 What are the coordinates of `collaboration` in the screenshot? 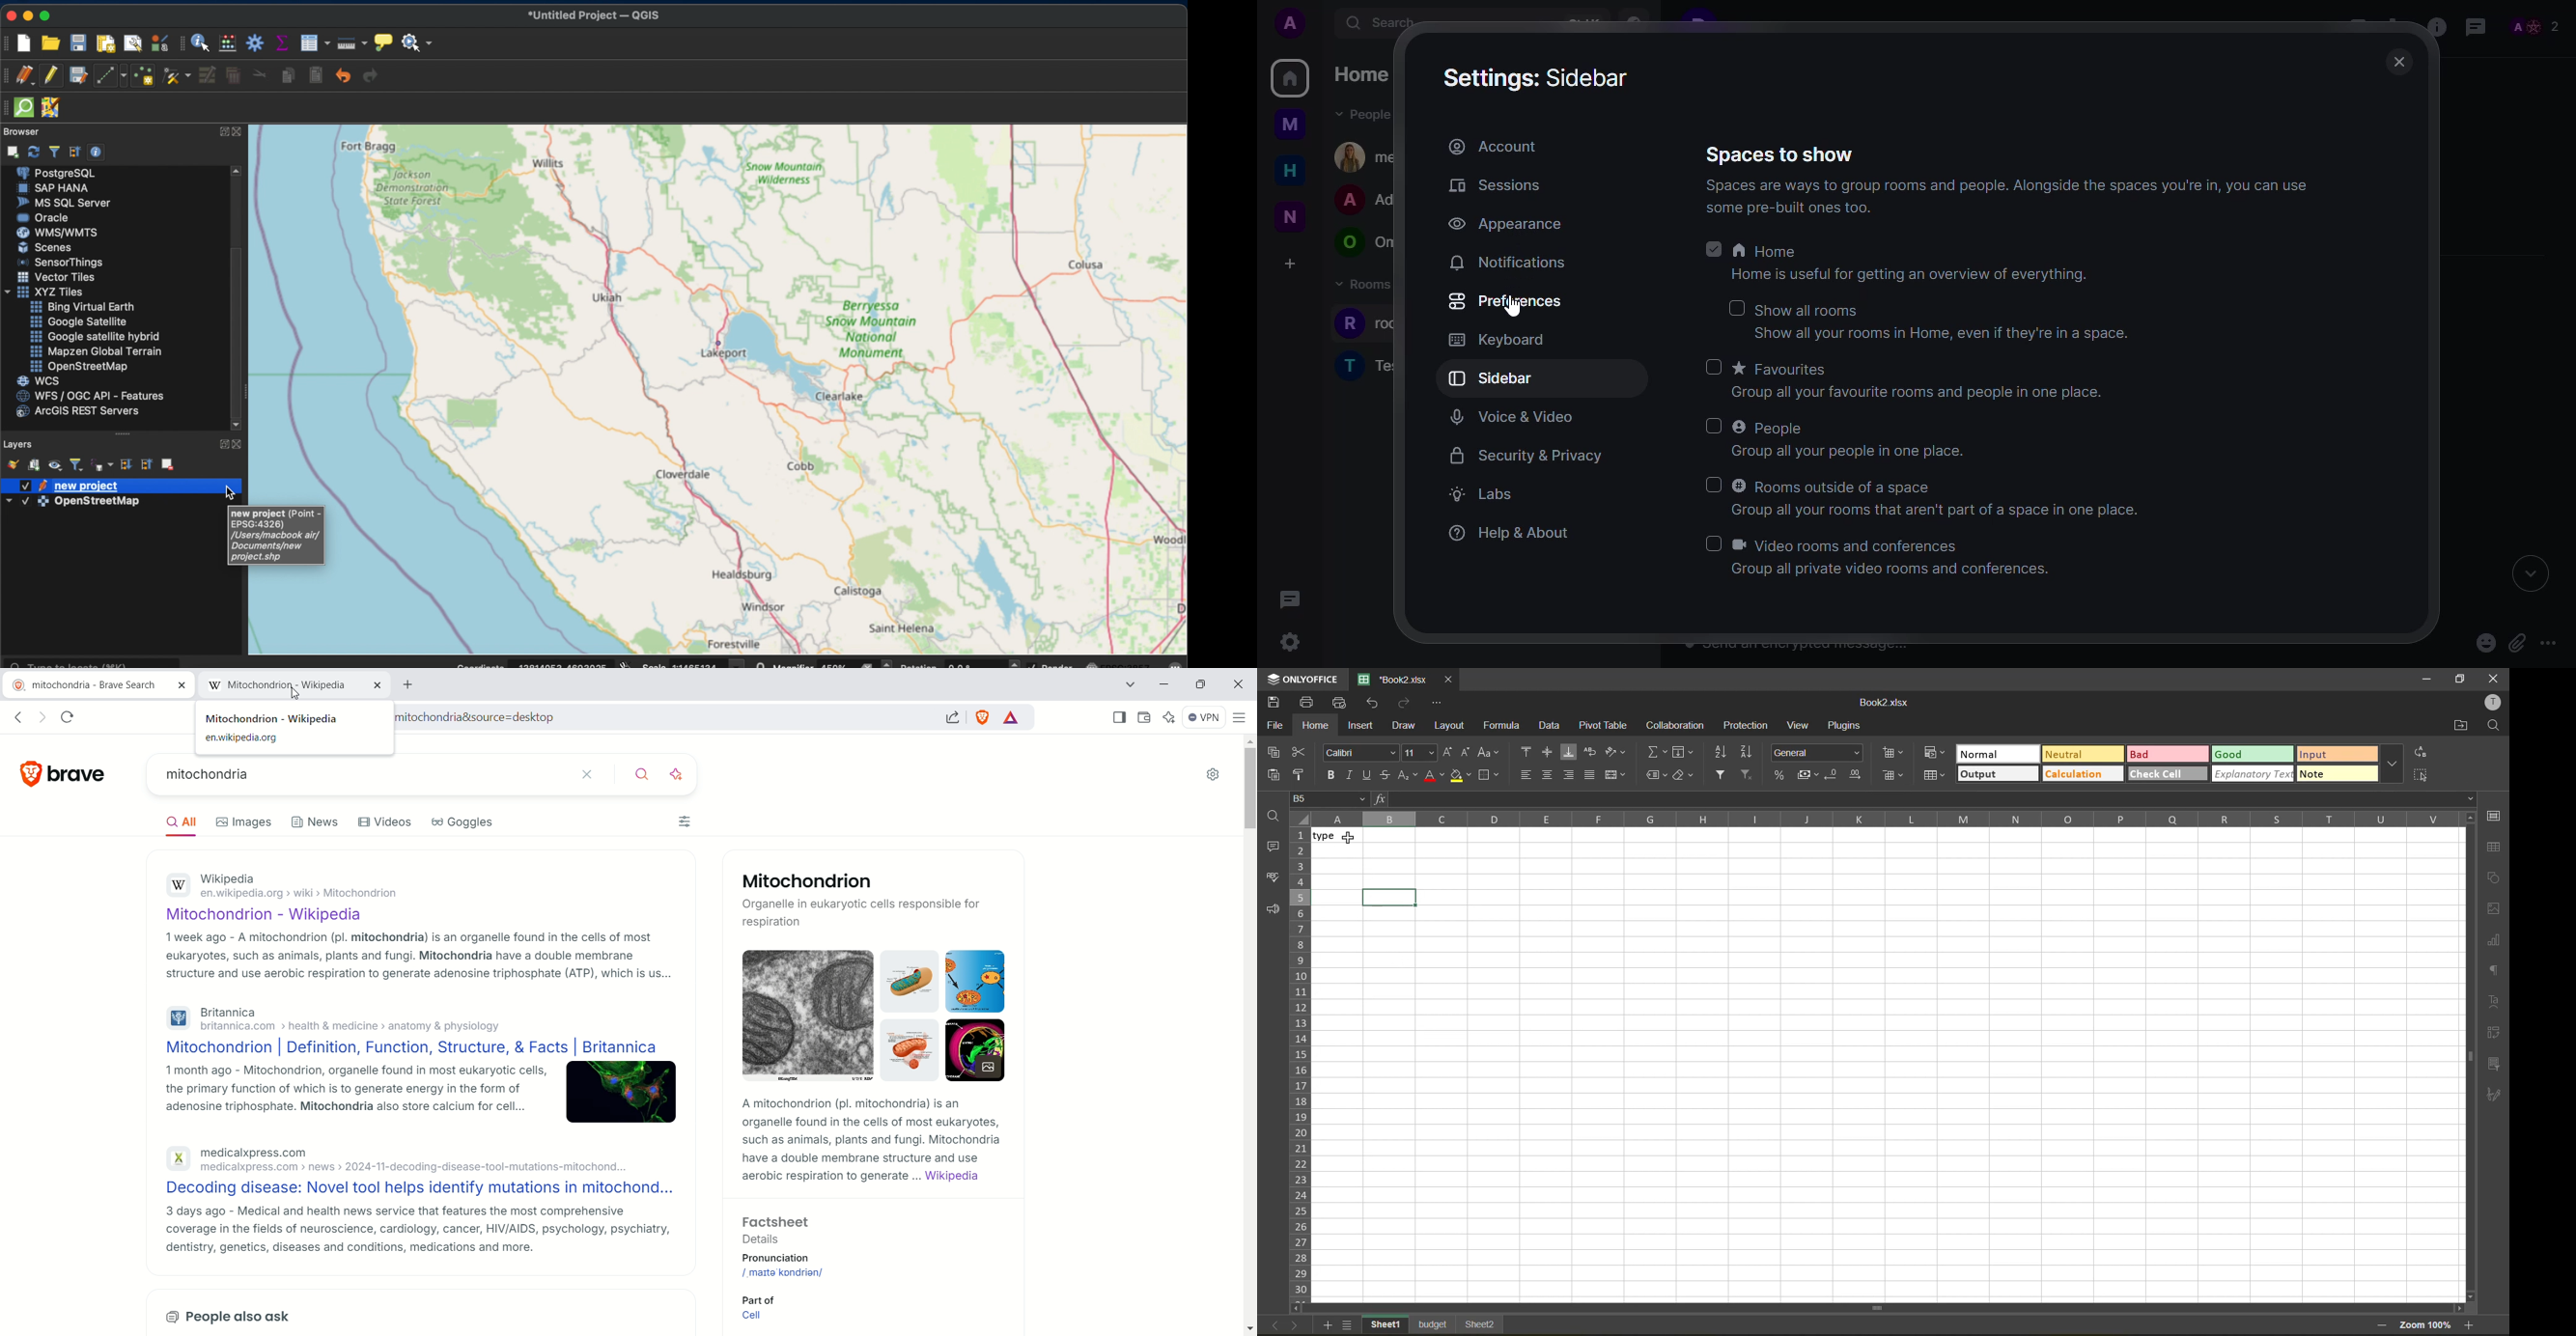 It's located at (1679, 725).